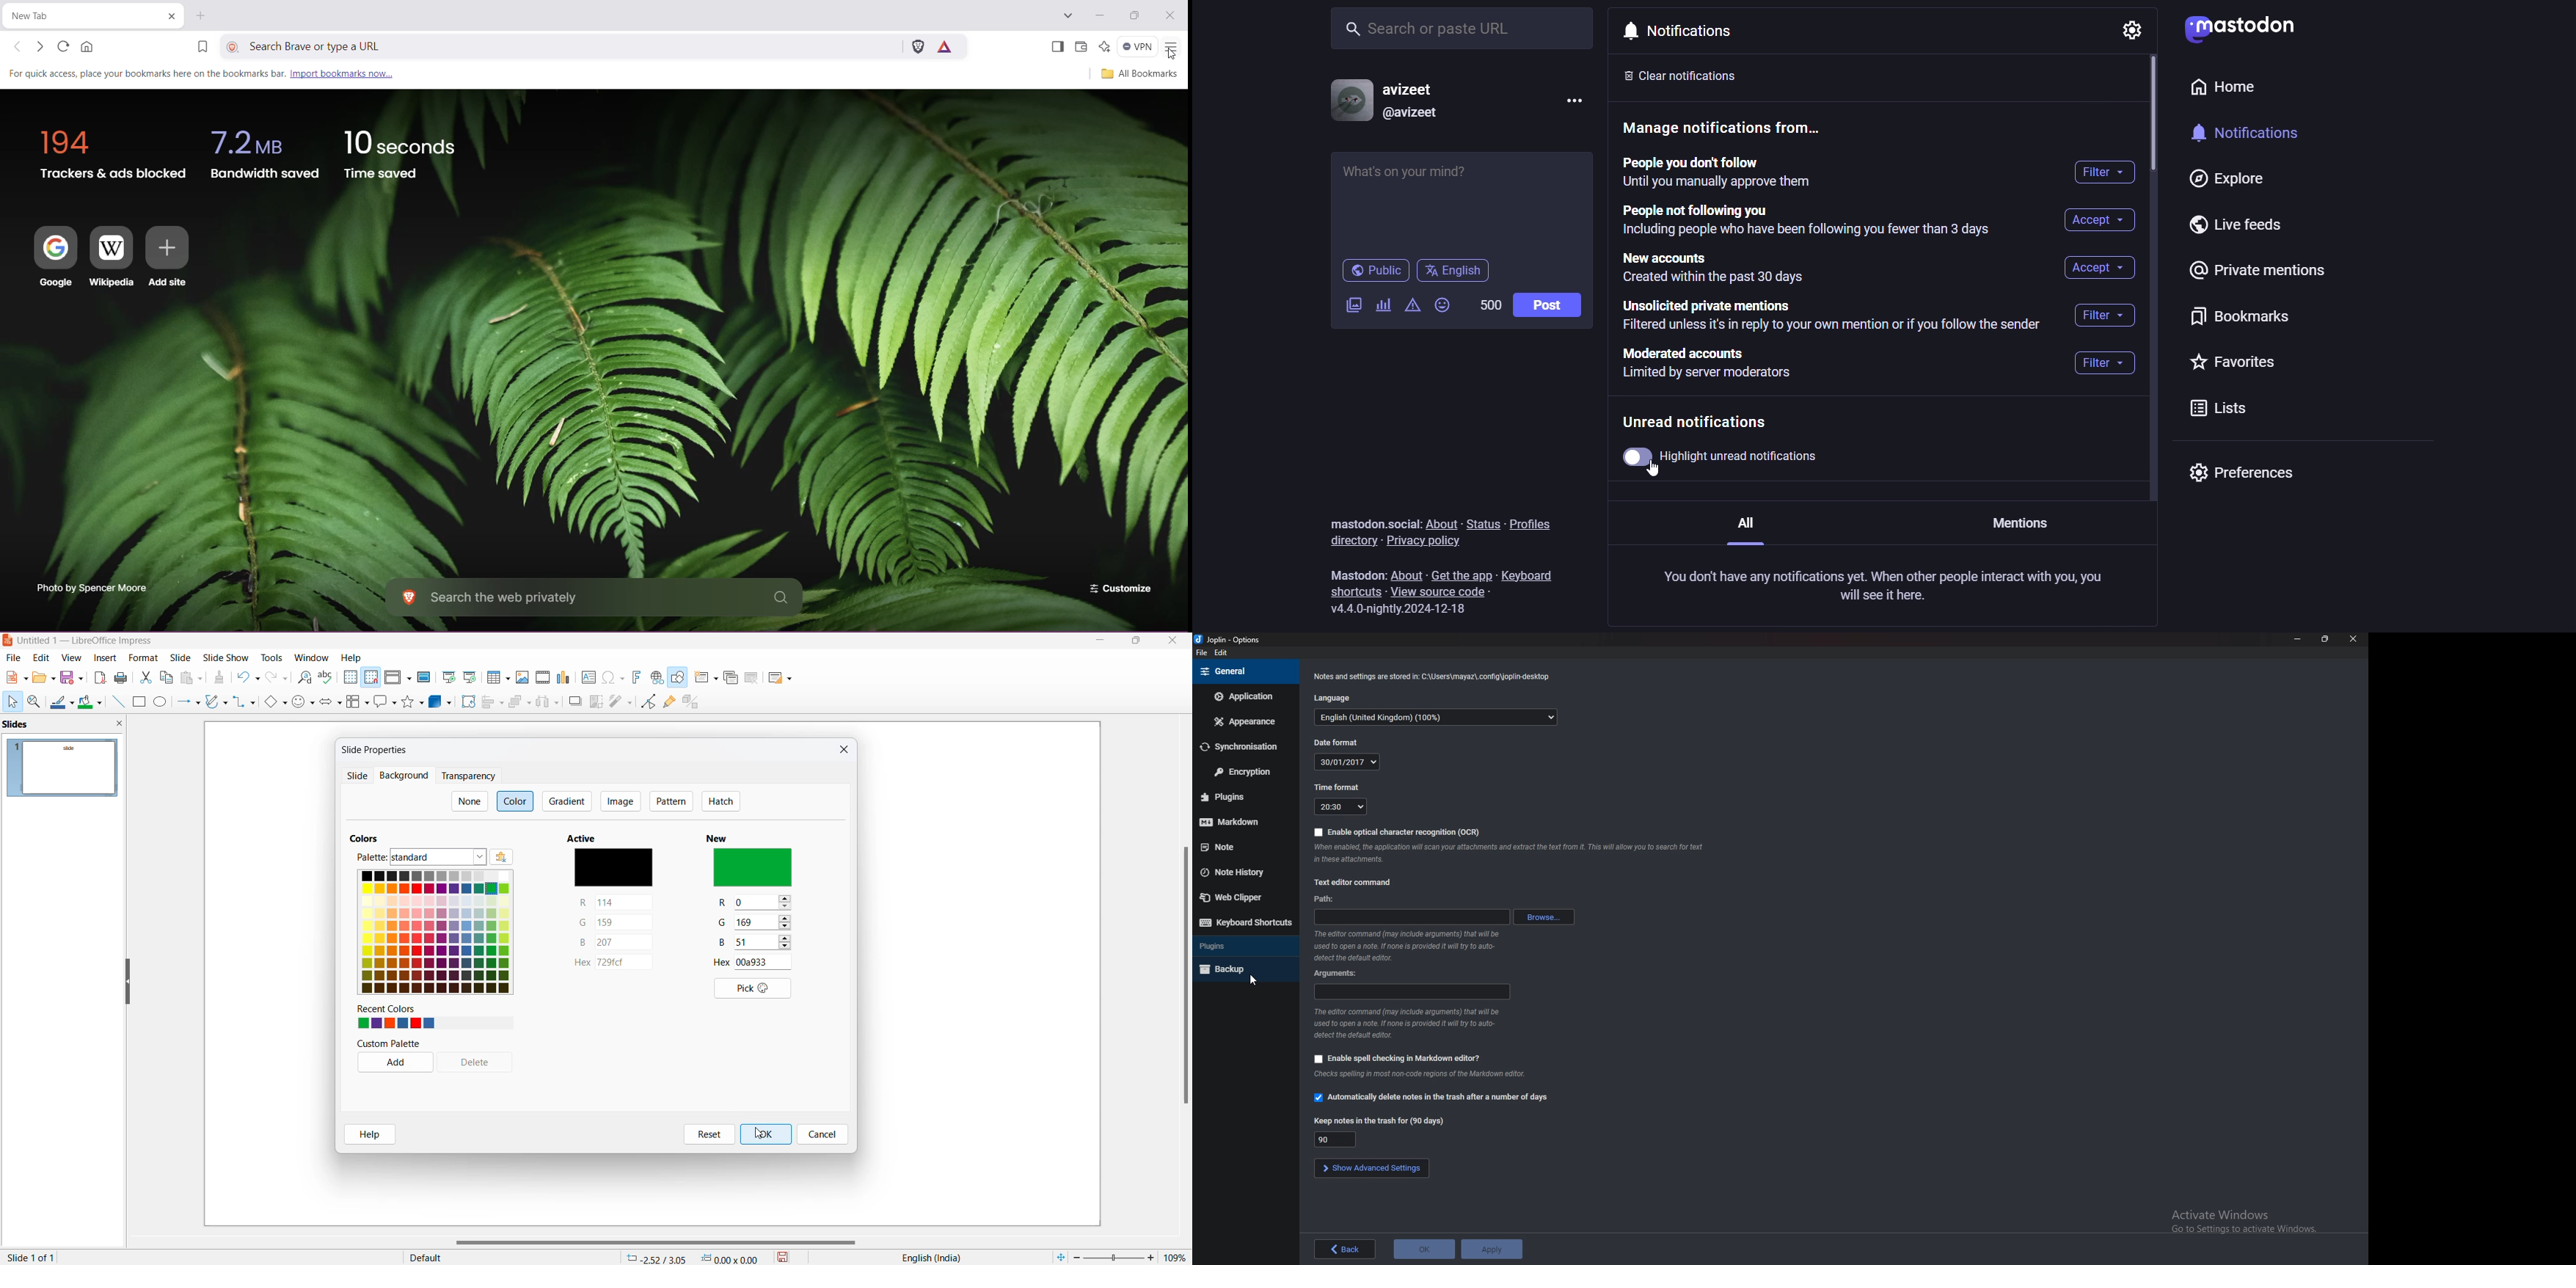  Describe the element at coordinates (401, 776) in the screenshot. I see `background` at that location.